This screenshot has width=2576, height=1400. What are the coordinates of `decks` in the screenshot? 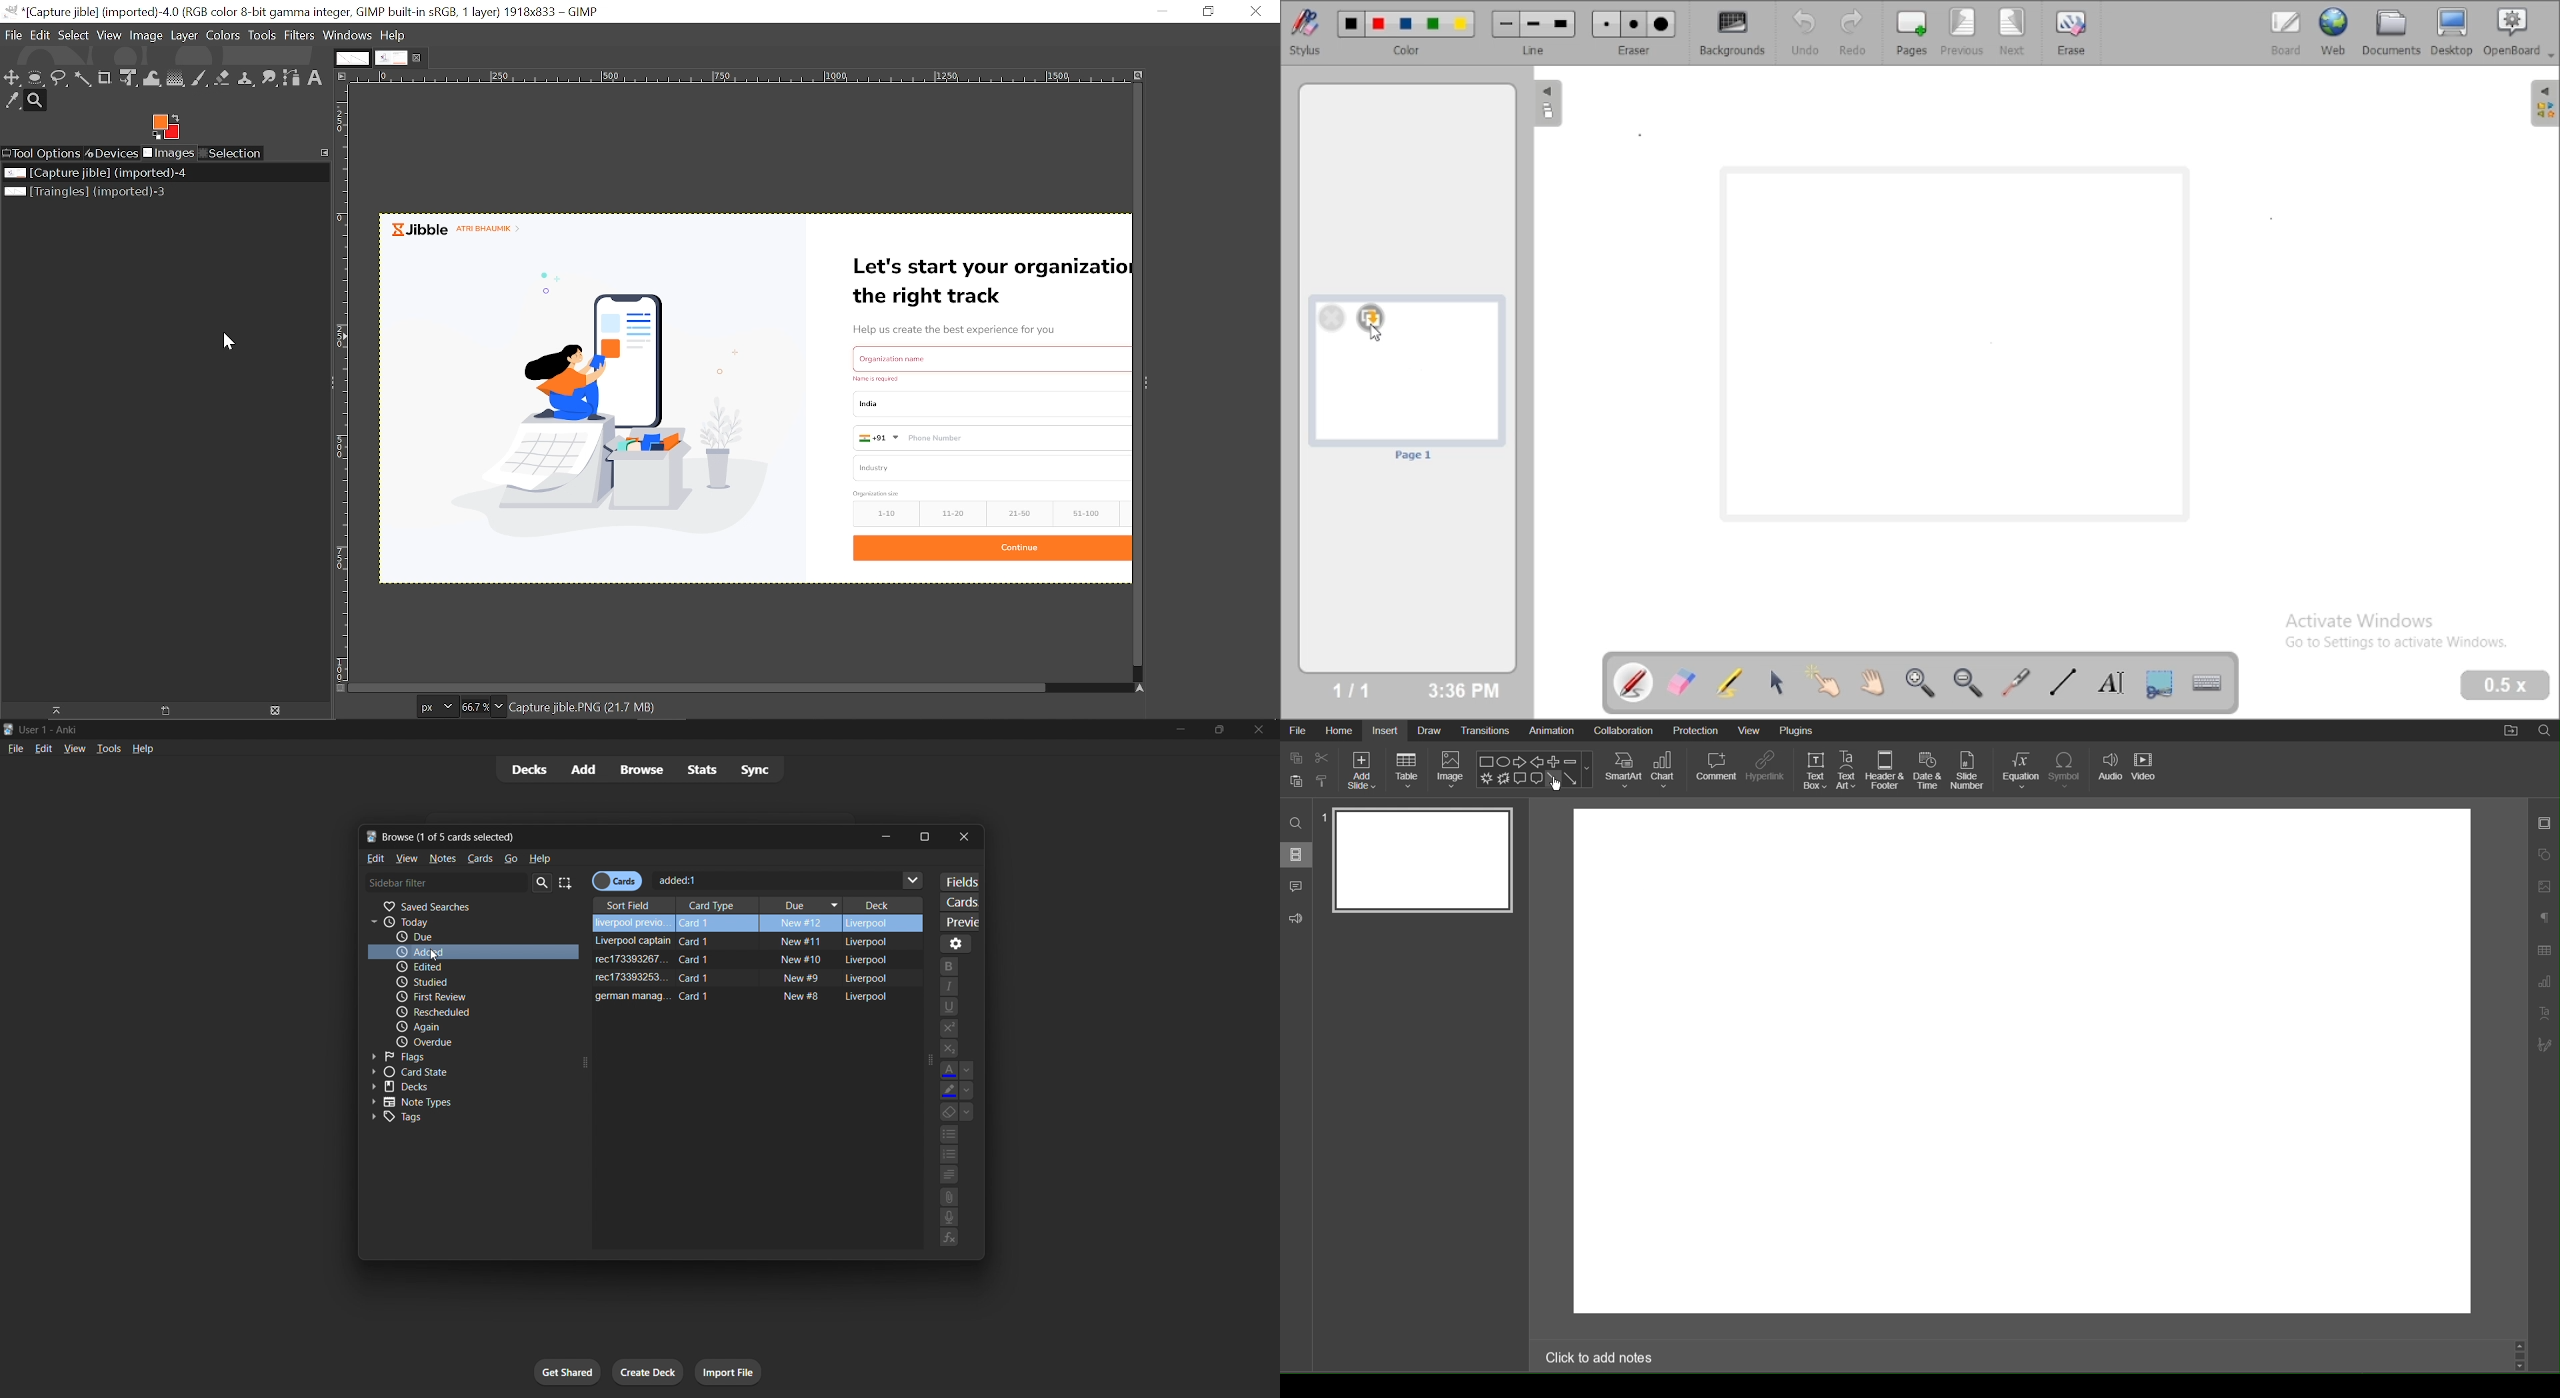 It's located at (521, 769).